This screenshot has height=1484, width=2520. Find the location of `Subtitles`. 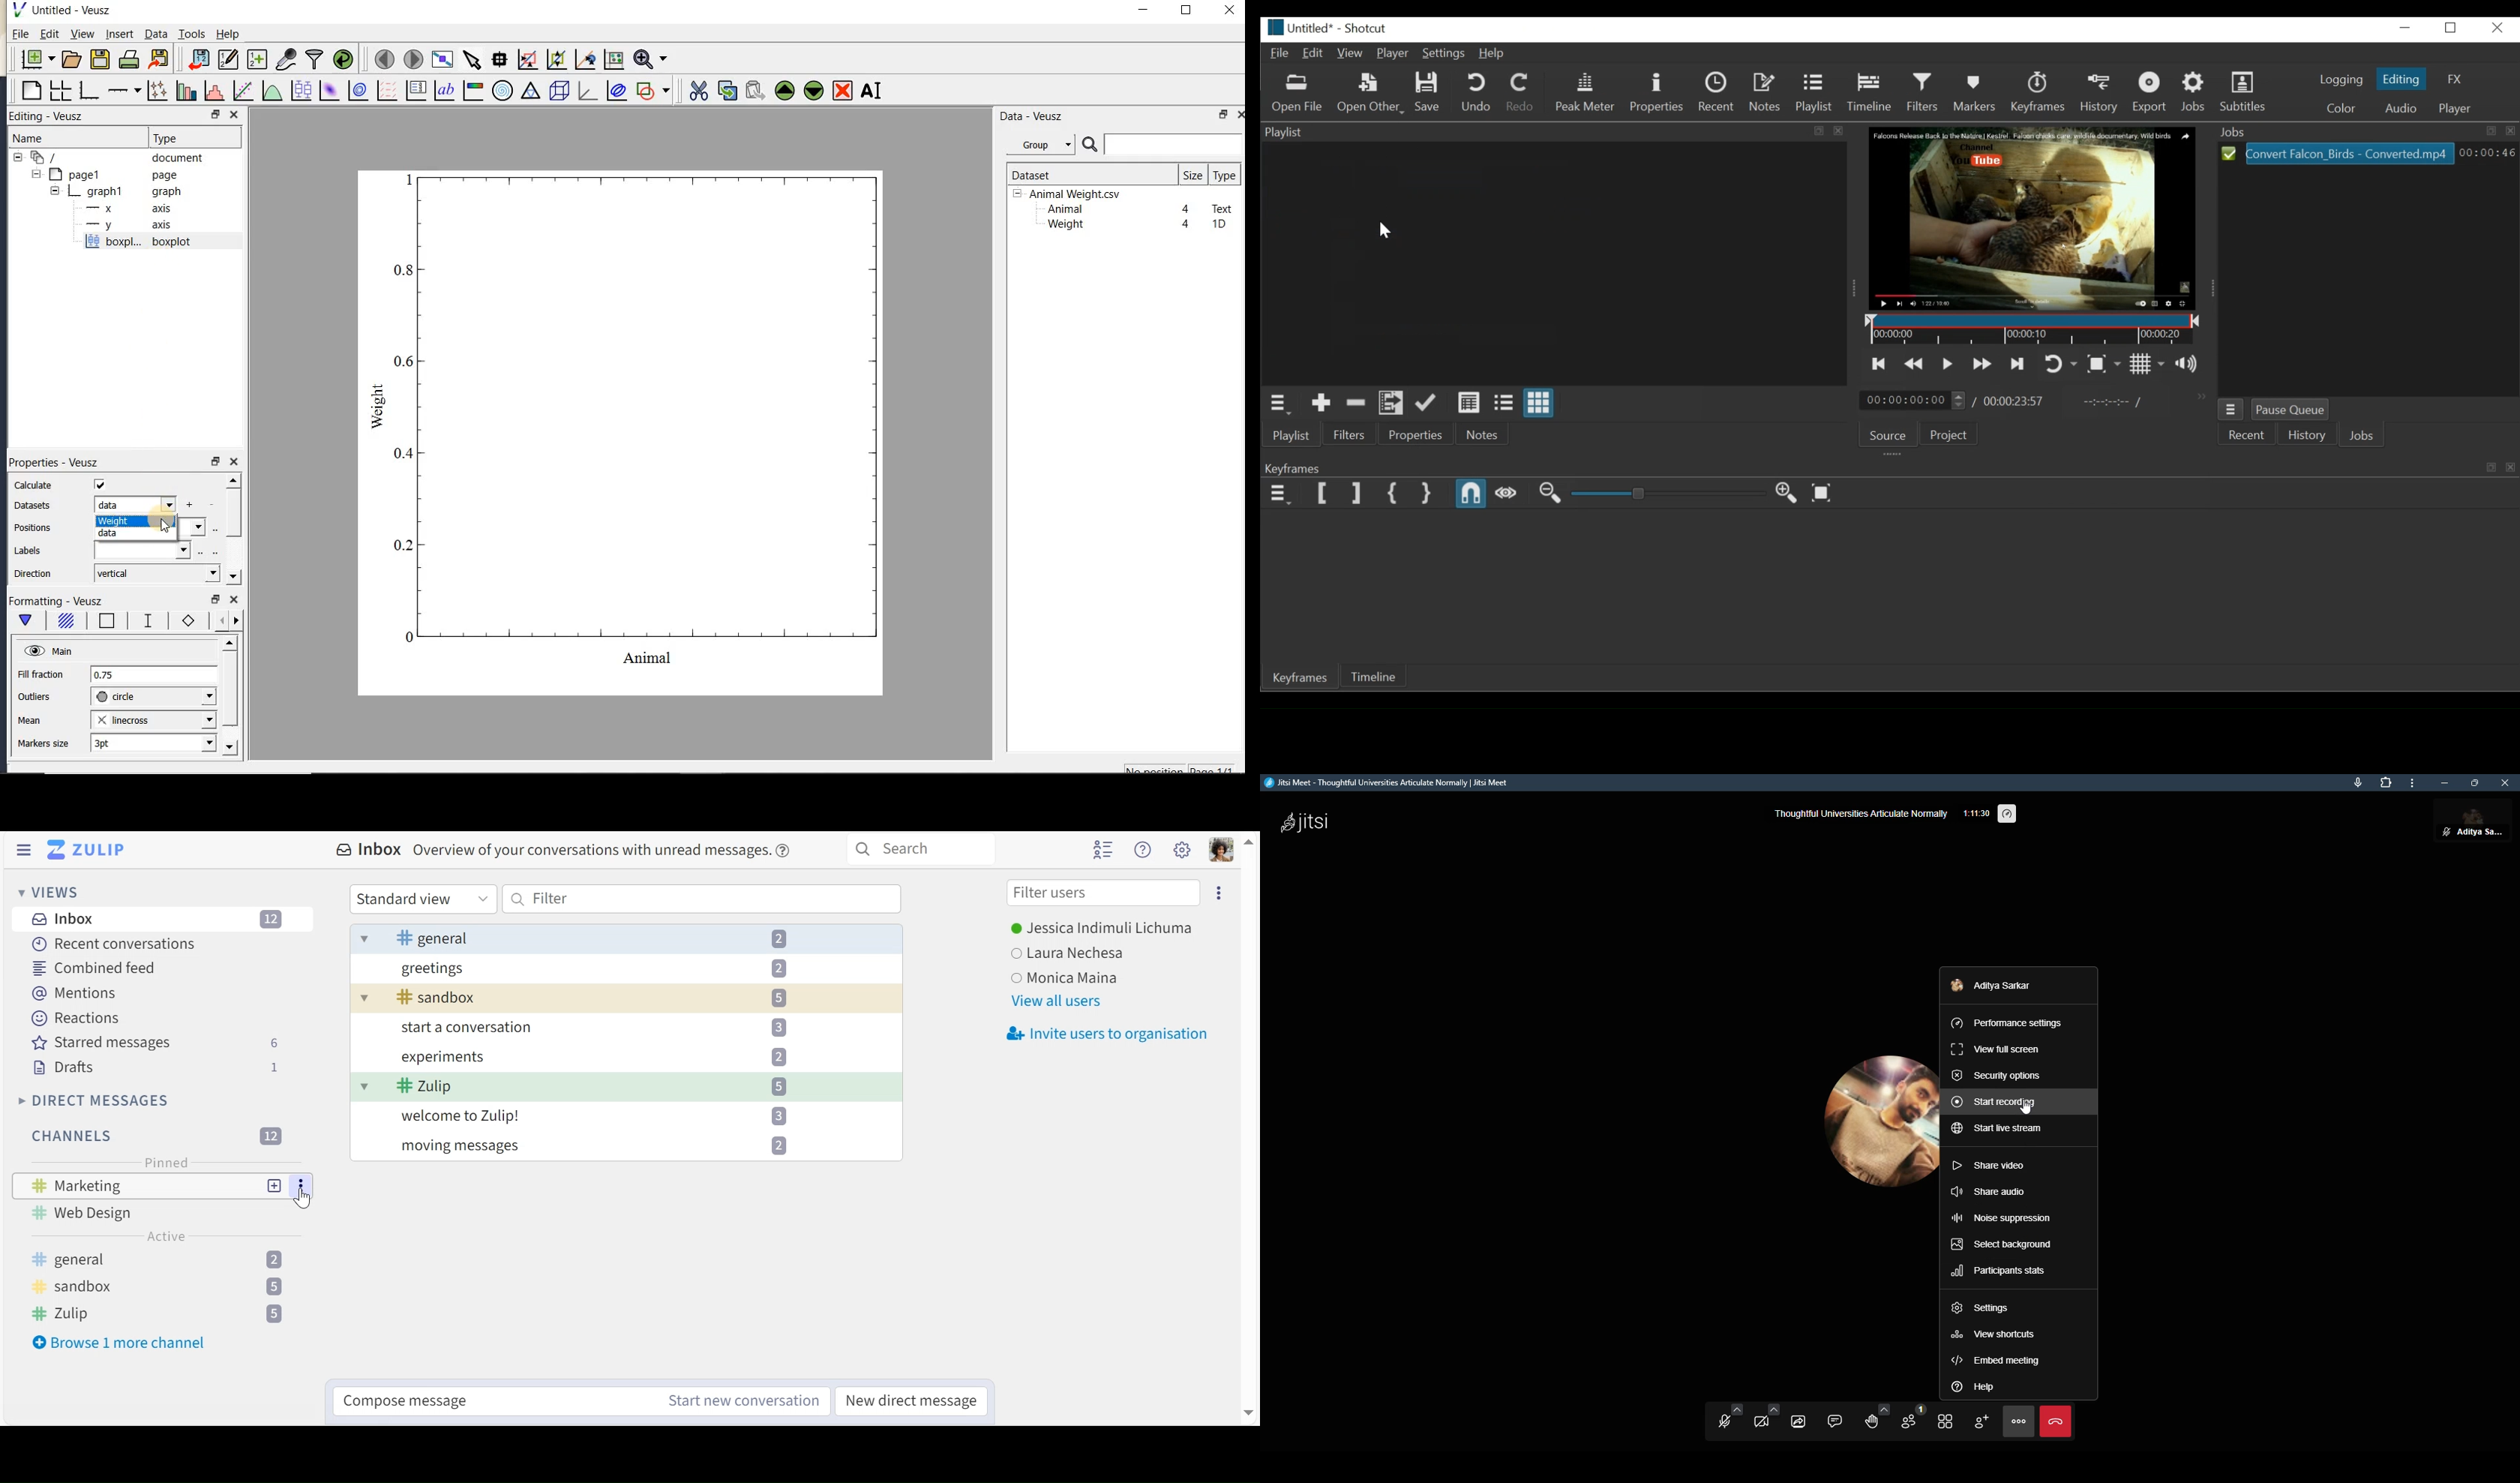

Subtitles is located at coordinates (2247, 93).